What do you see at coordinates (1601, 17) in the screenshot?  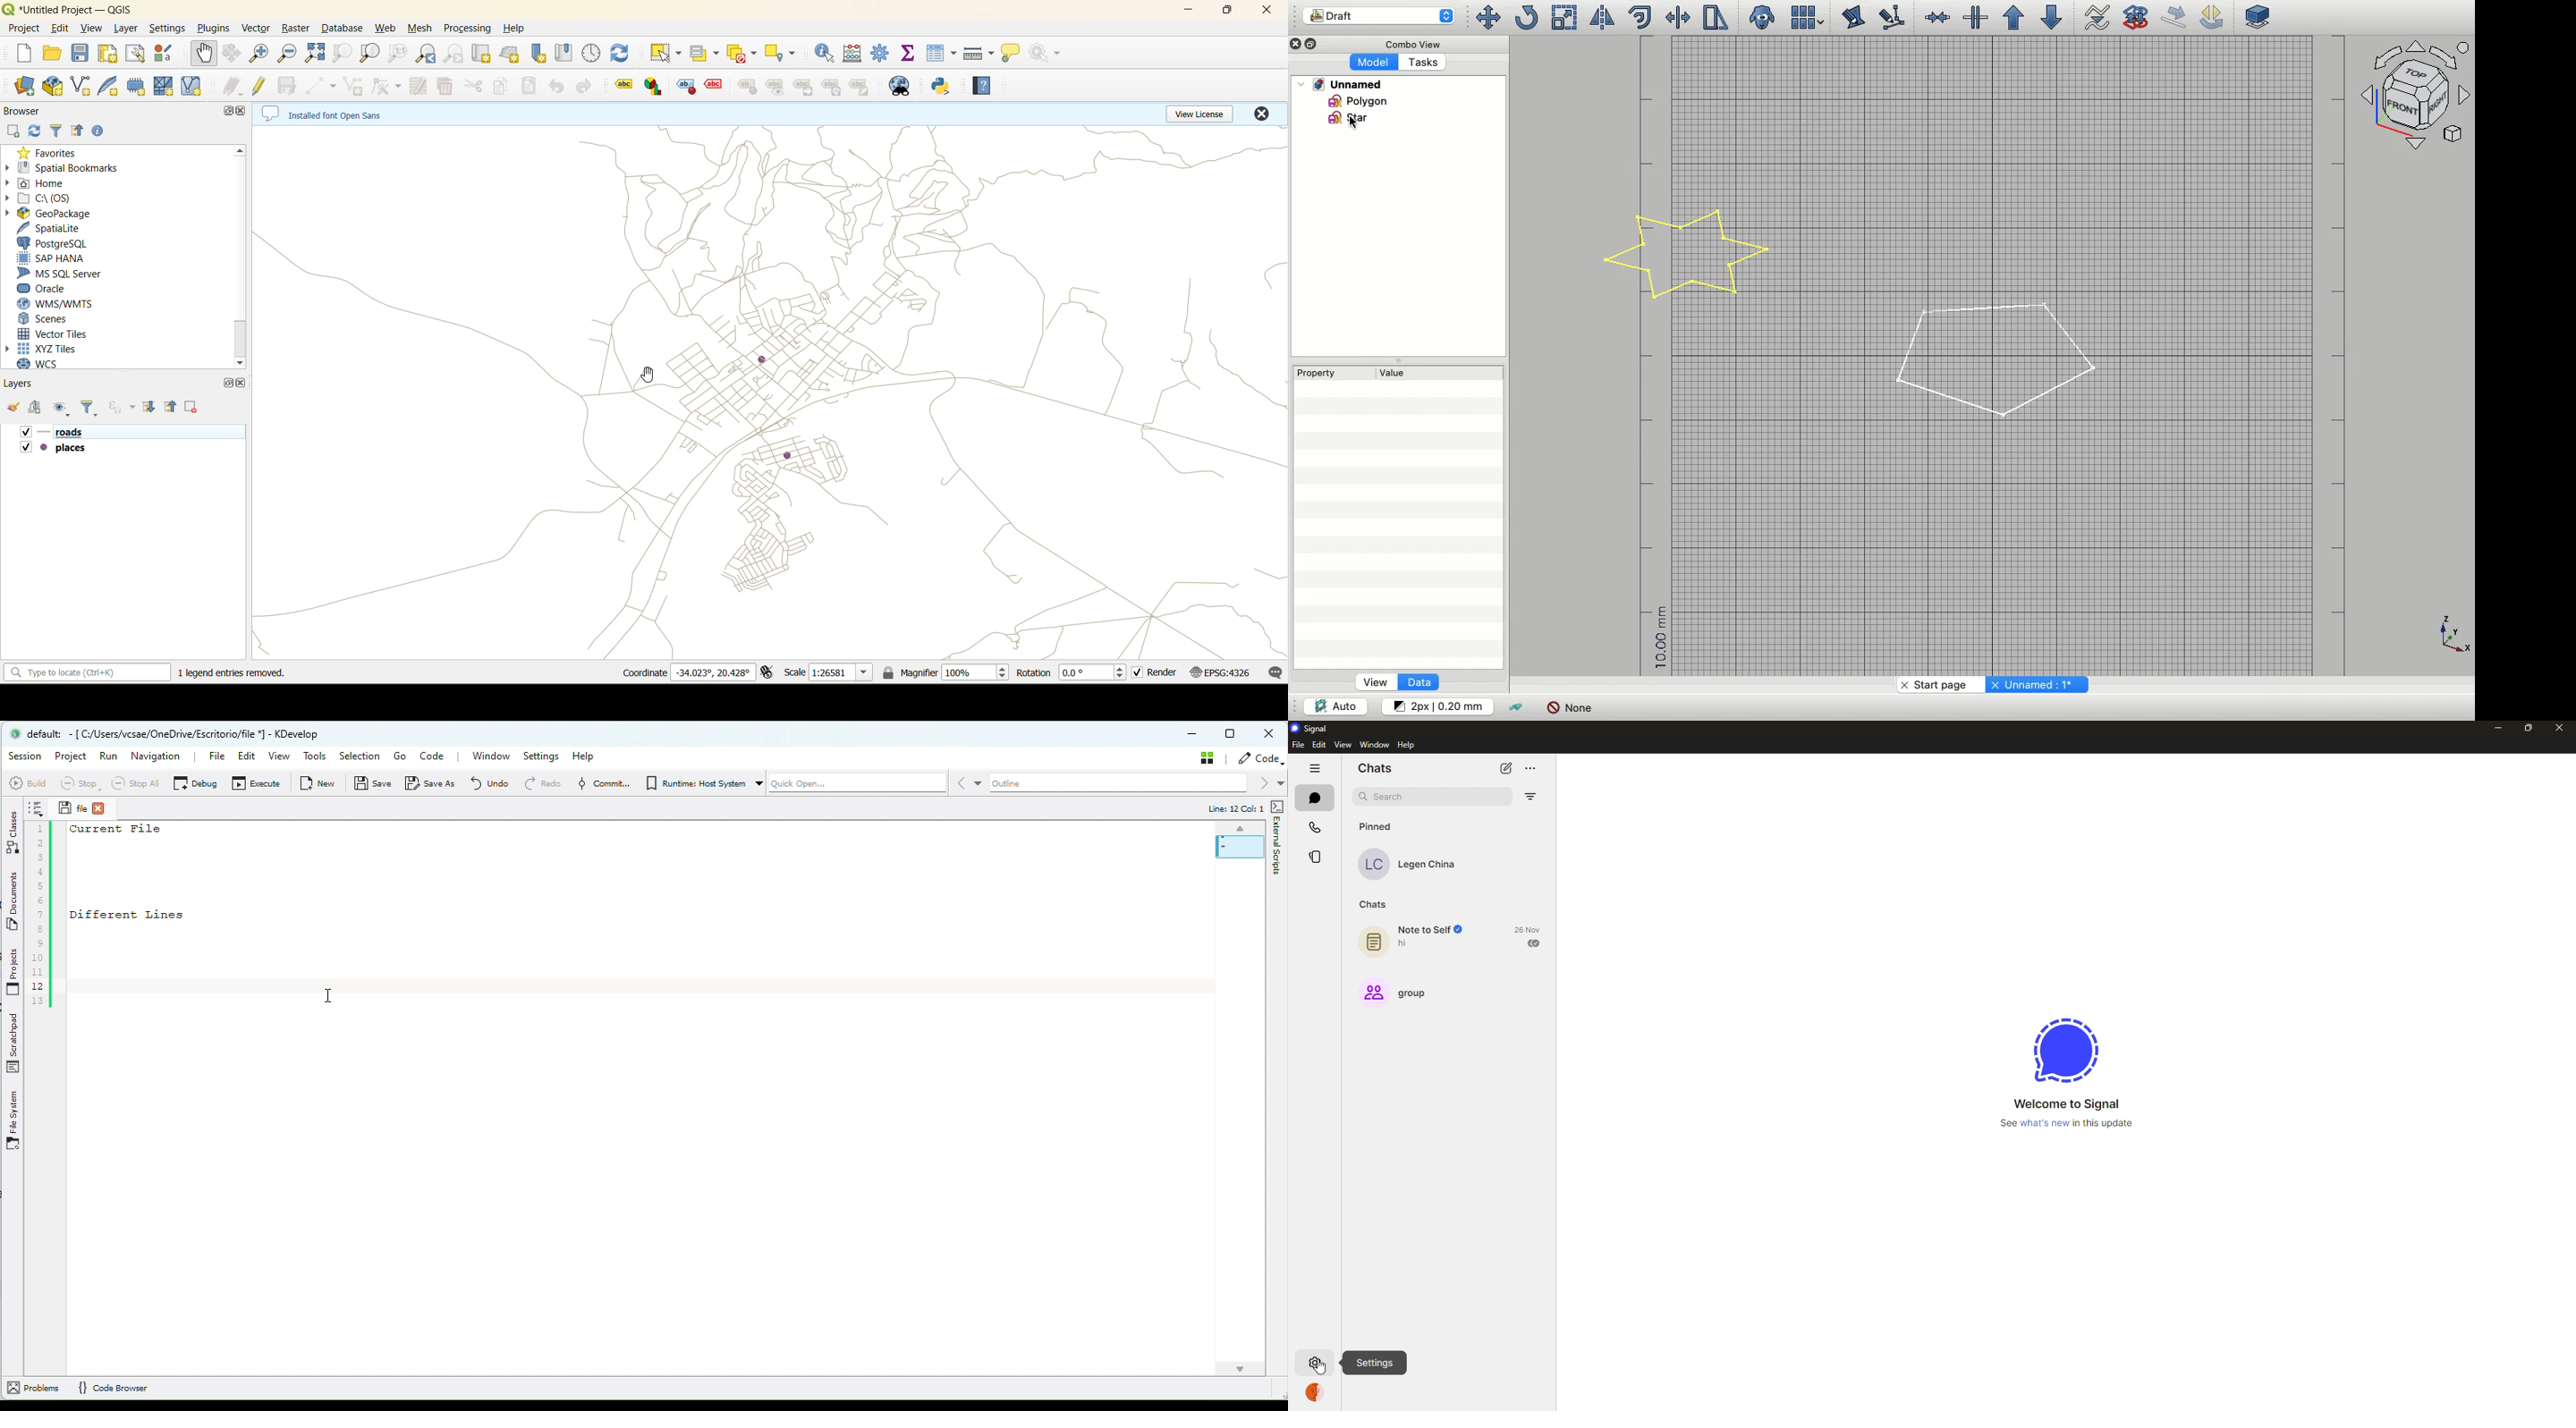 I see `Mirror` at bounding box center [1601, 17].